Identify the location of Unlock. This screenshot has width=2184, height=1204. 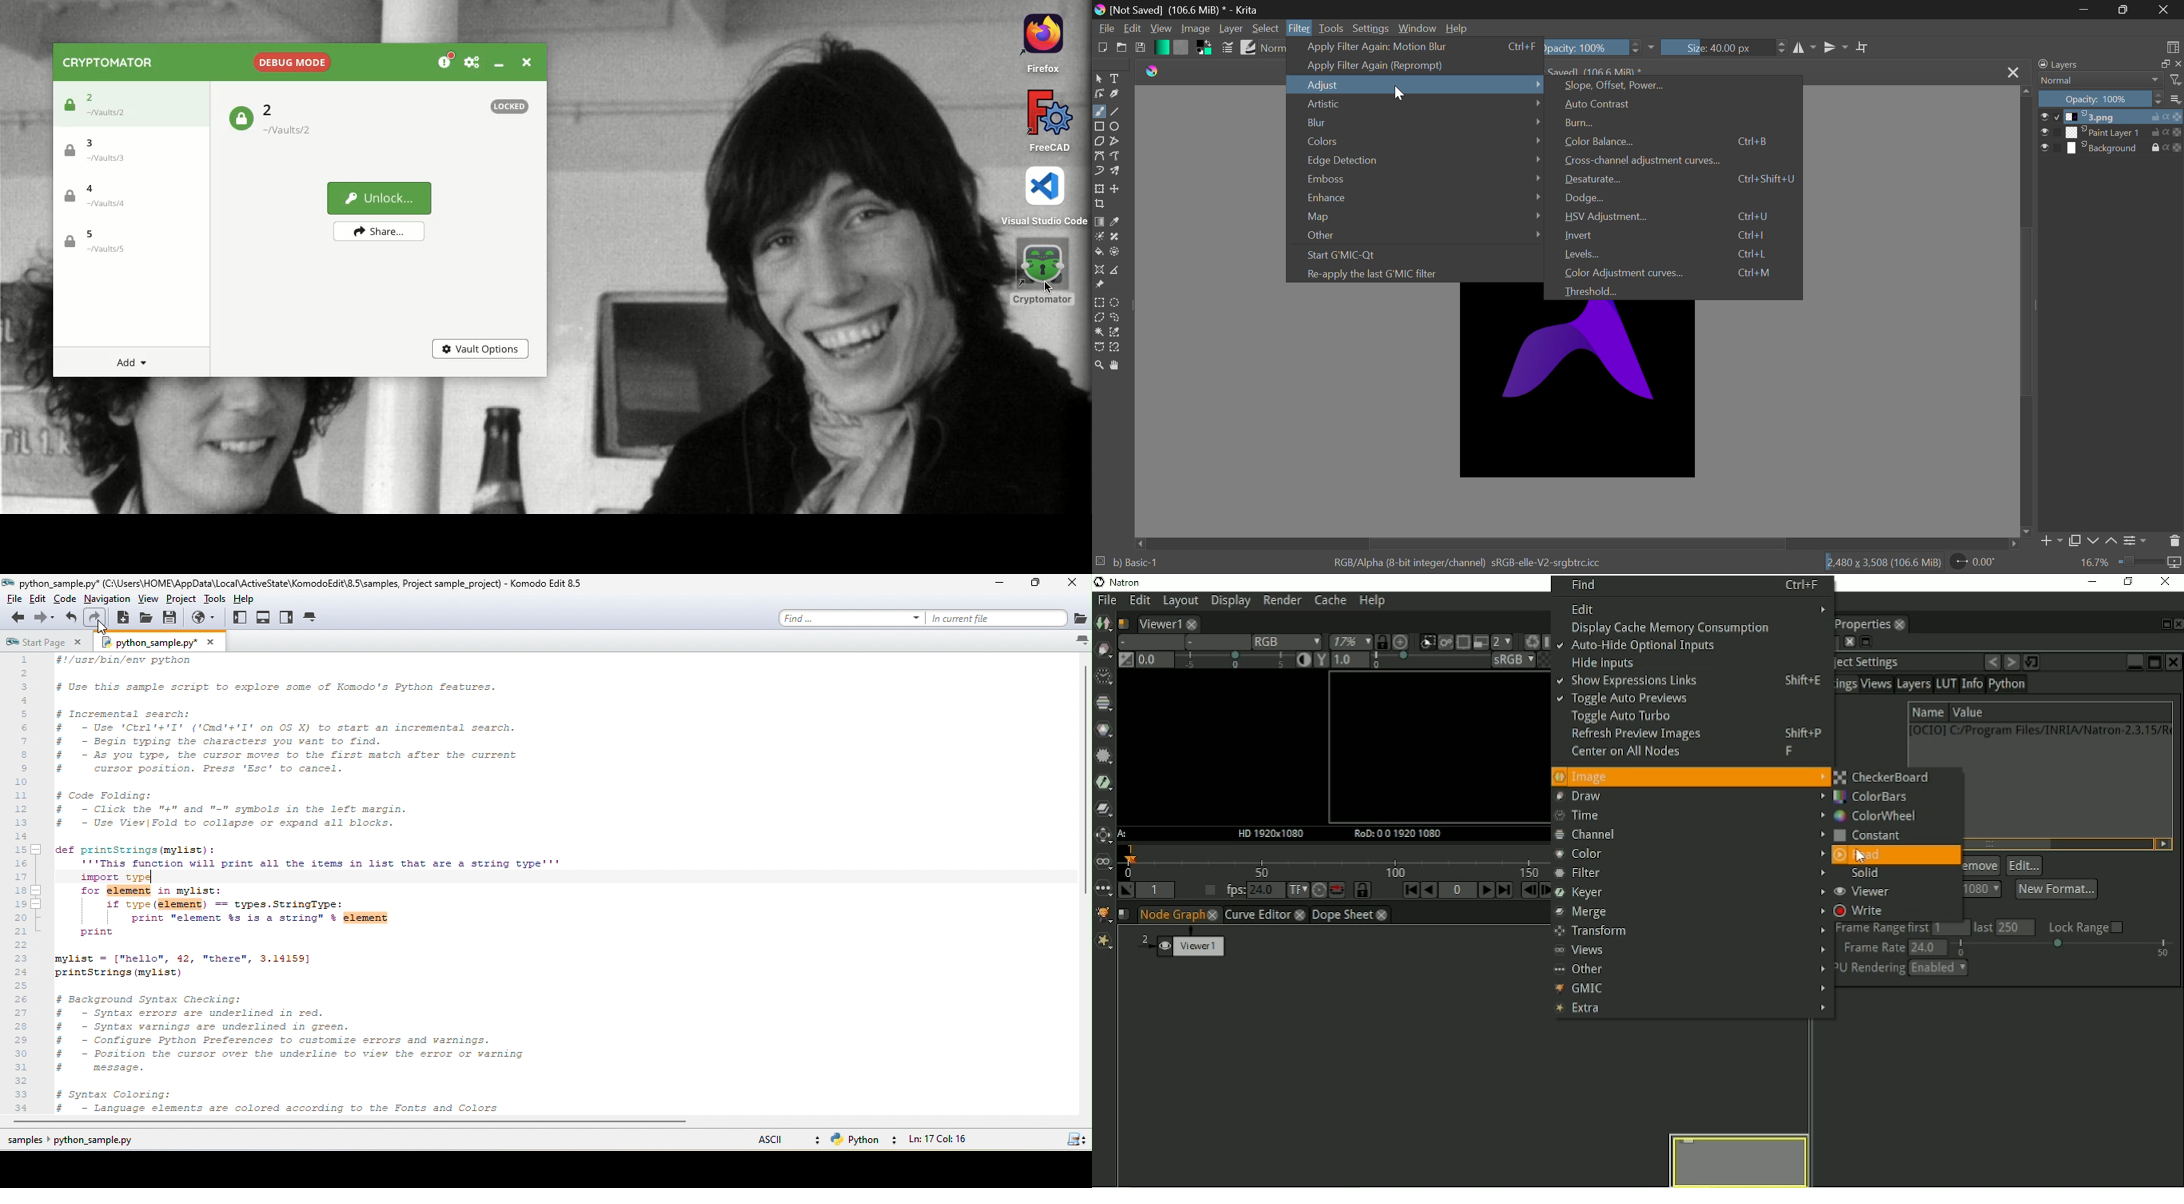
(380, 199).